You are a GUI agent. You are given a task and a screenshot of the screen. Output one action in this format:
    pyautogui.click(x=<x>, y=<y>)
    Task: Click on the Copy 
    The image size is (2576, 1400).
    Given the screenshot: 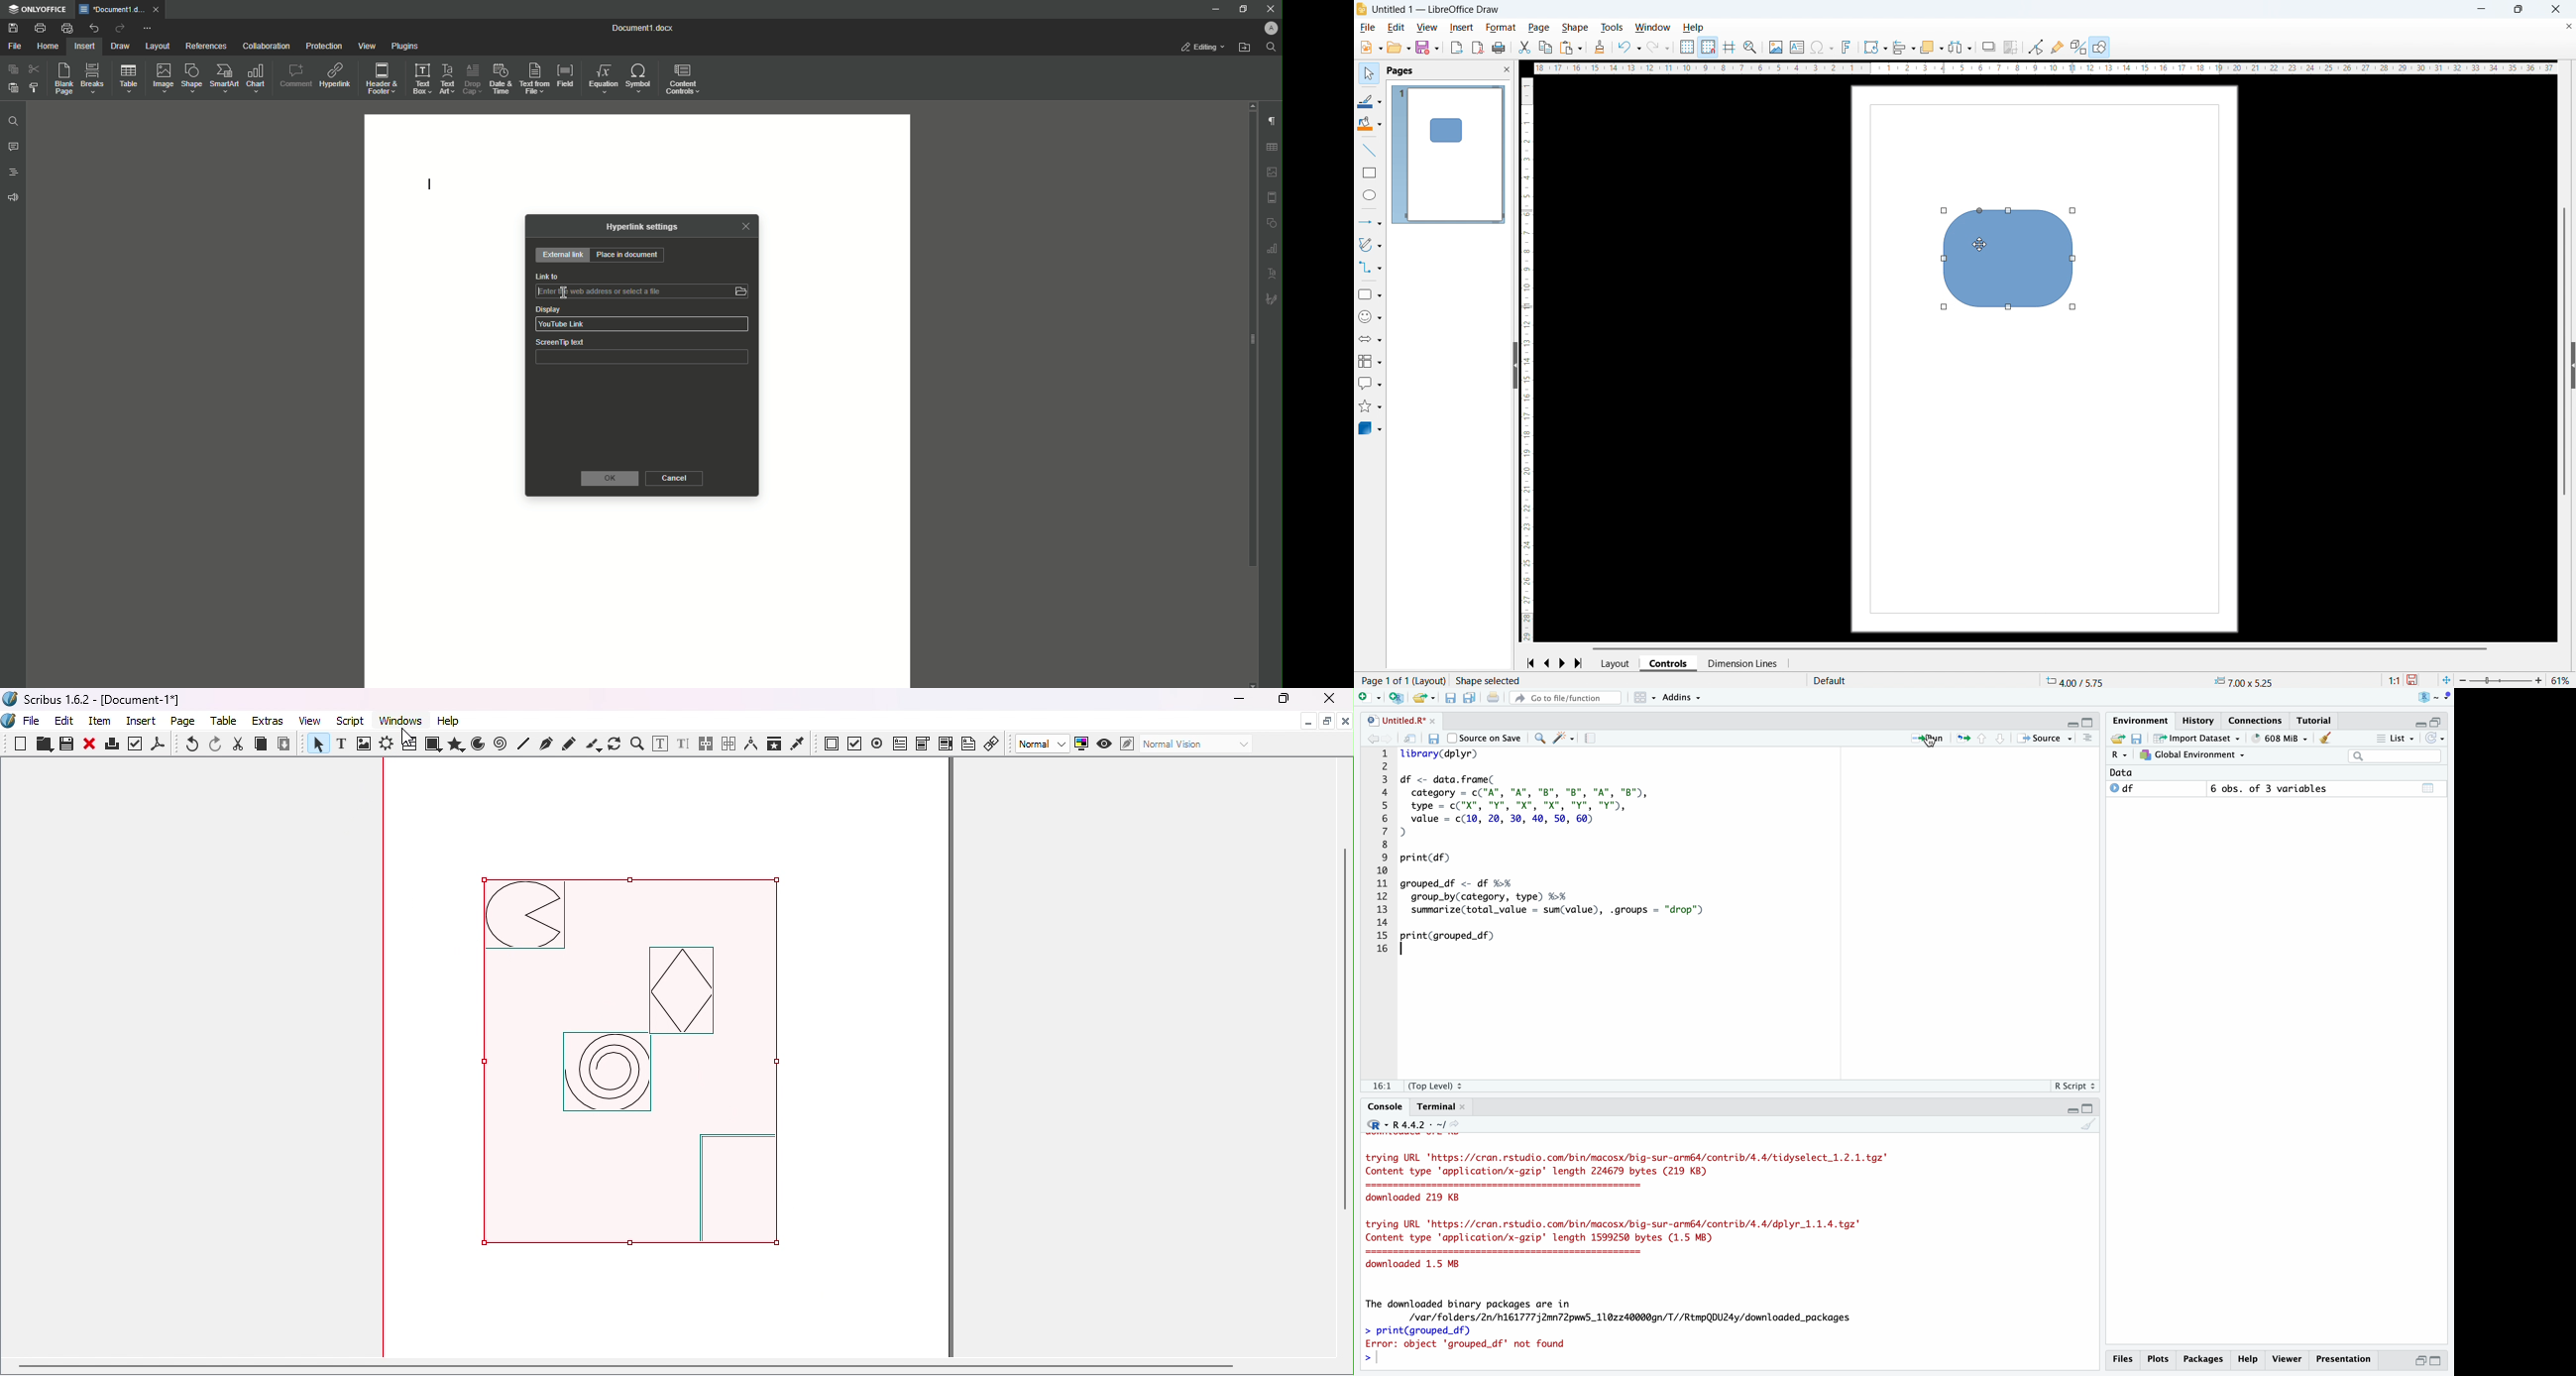 What is the action you would take?
    pyautogui.click(x=1545, y=47)
    